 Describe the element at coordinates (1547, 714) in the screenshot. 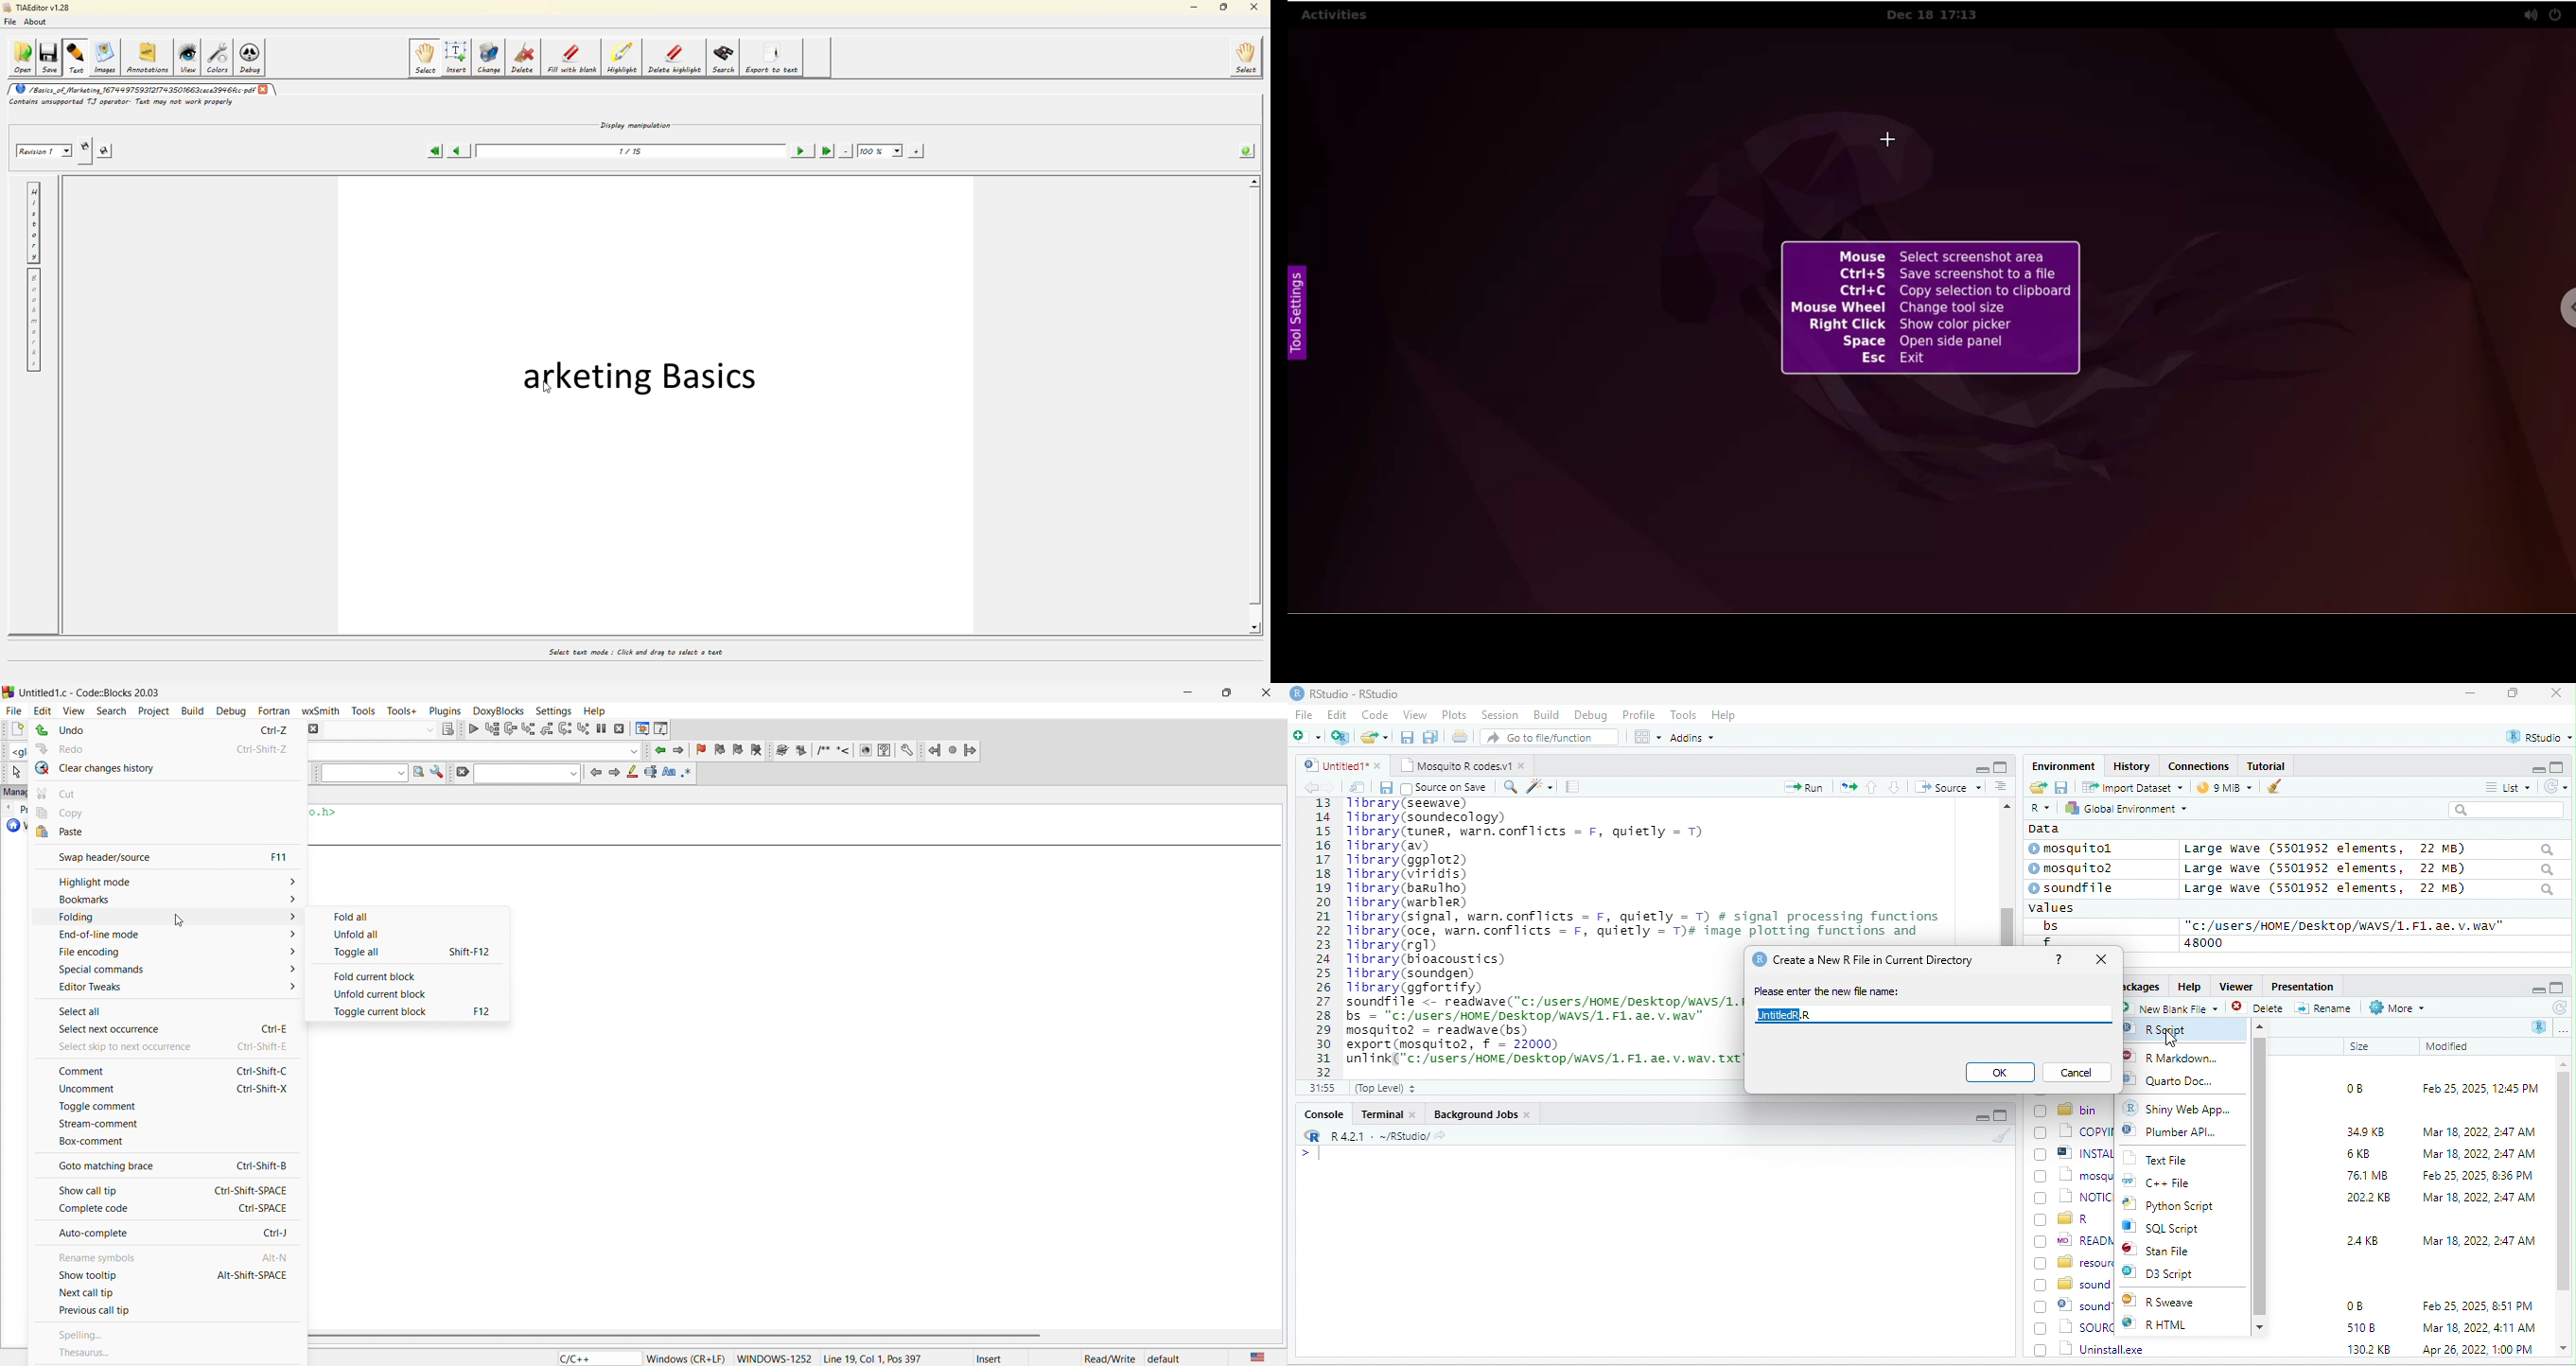

I see `Build` at that location.